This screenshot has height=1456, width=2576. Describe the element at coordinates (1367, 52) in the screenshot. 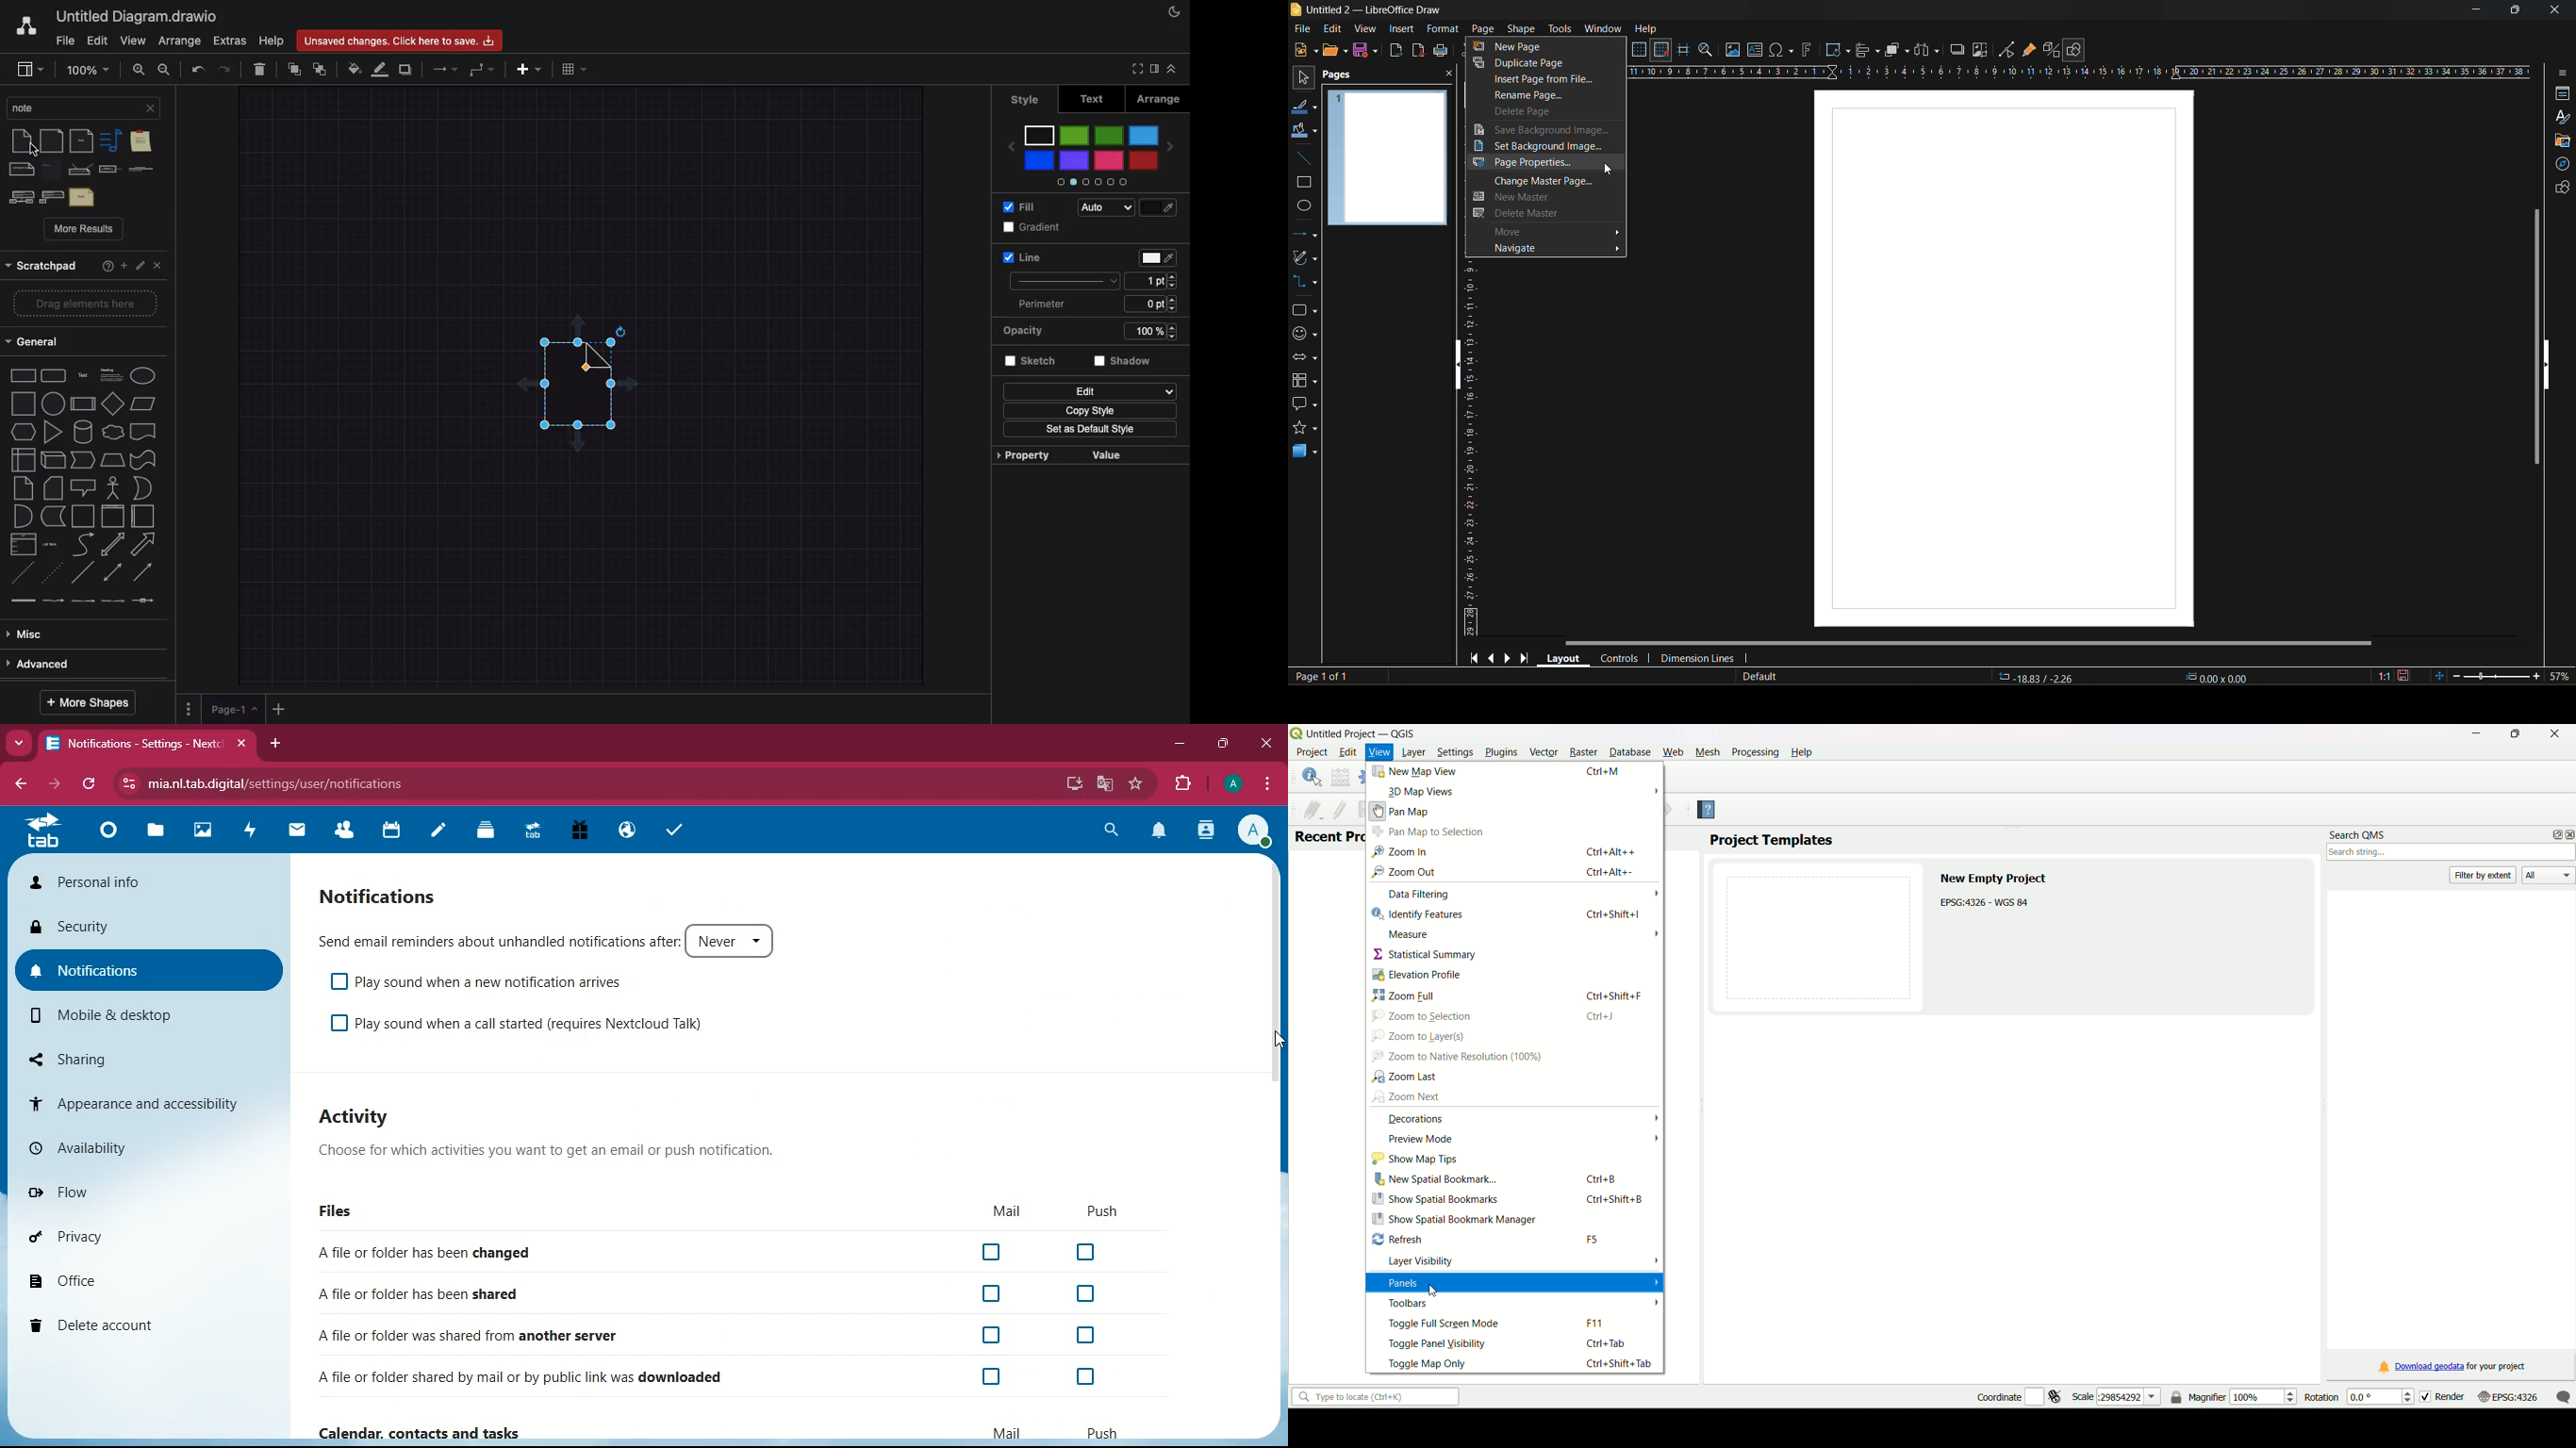

I see `save` at that location.